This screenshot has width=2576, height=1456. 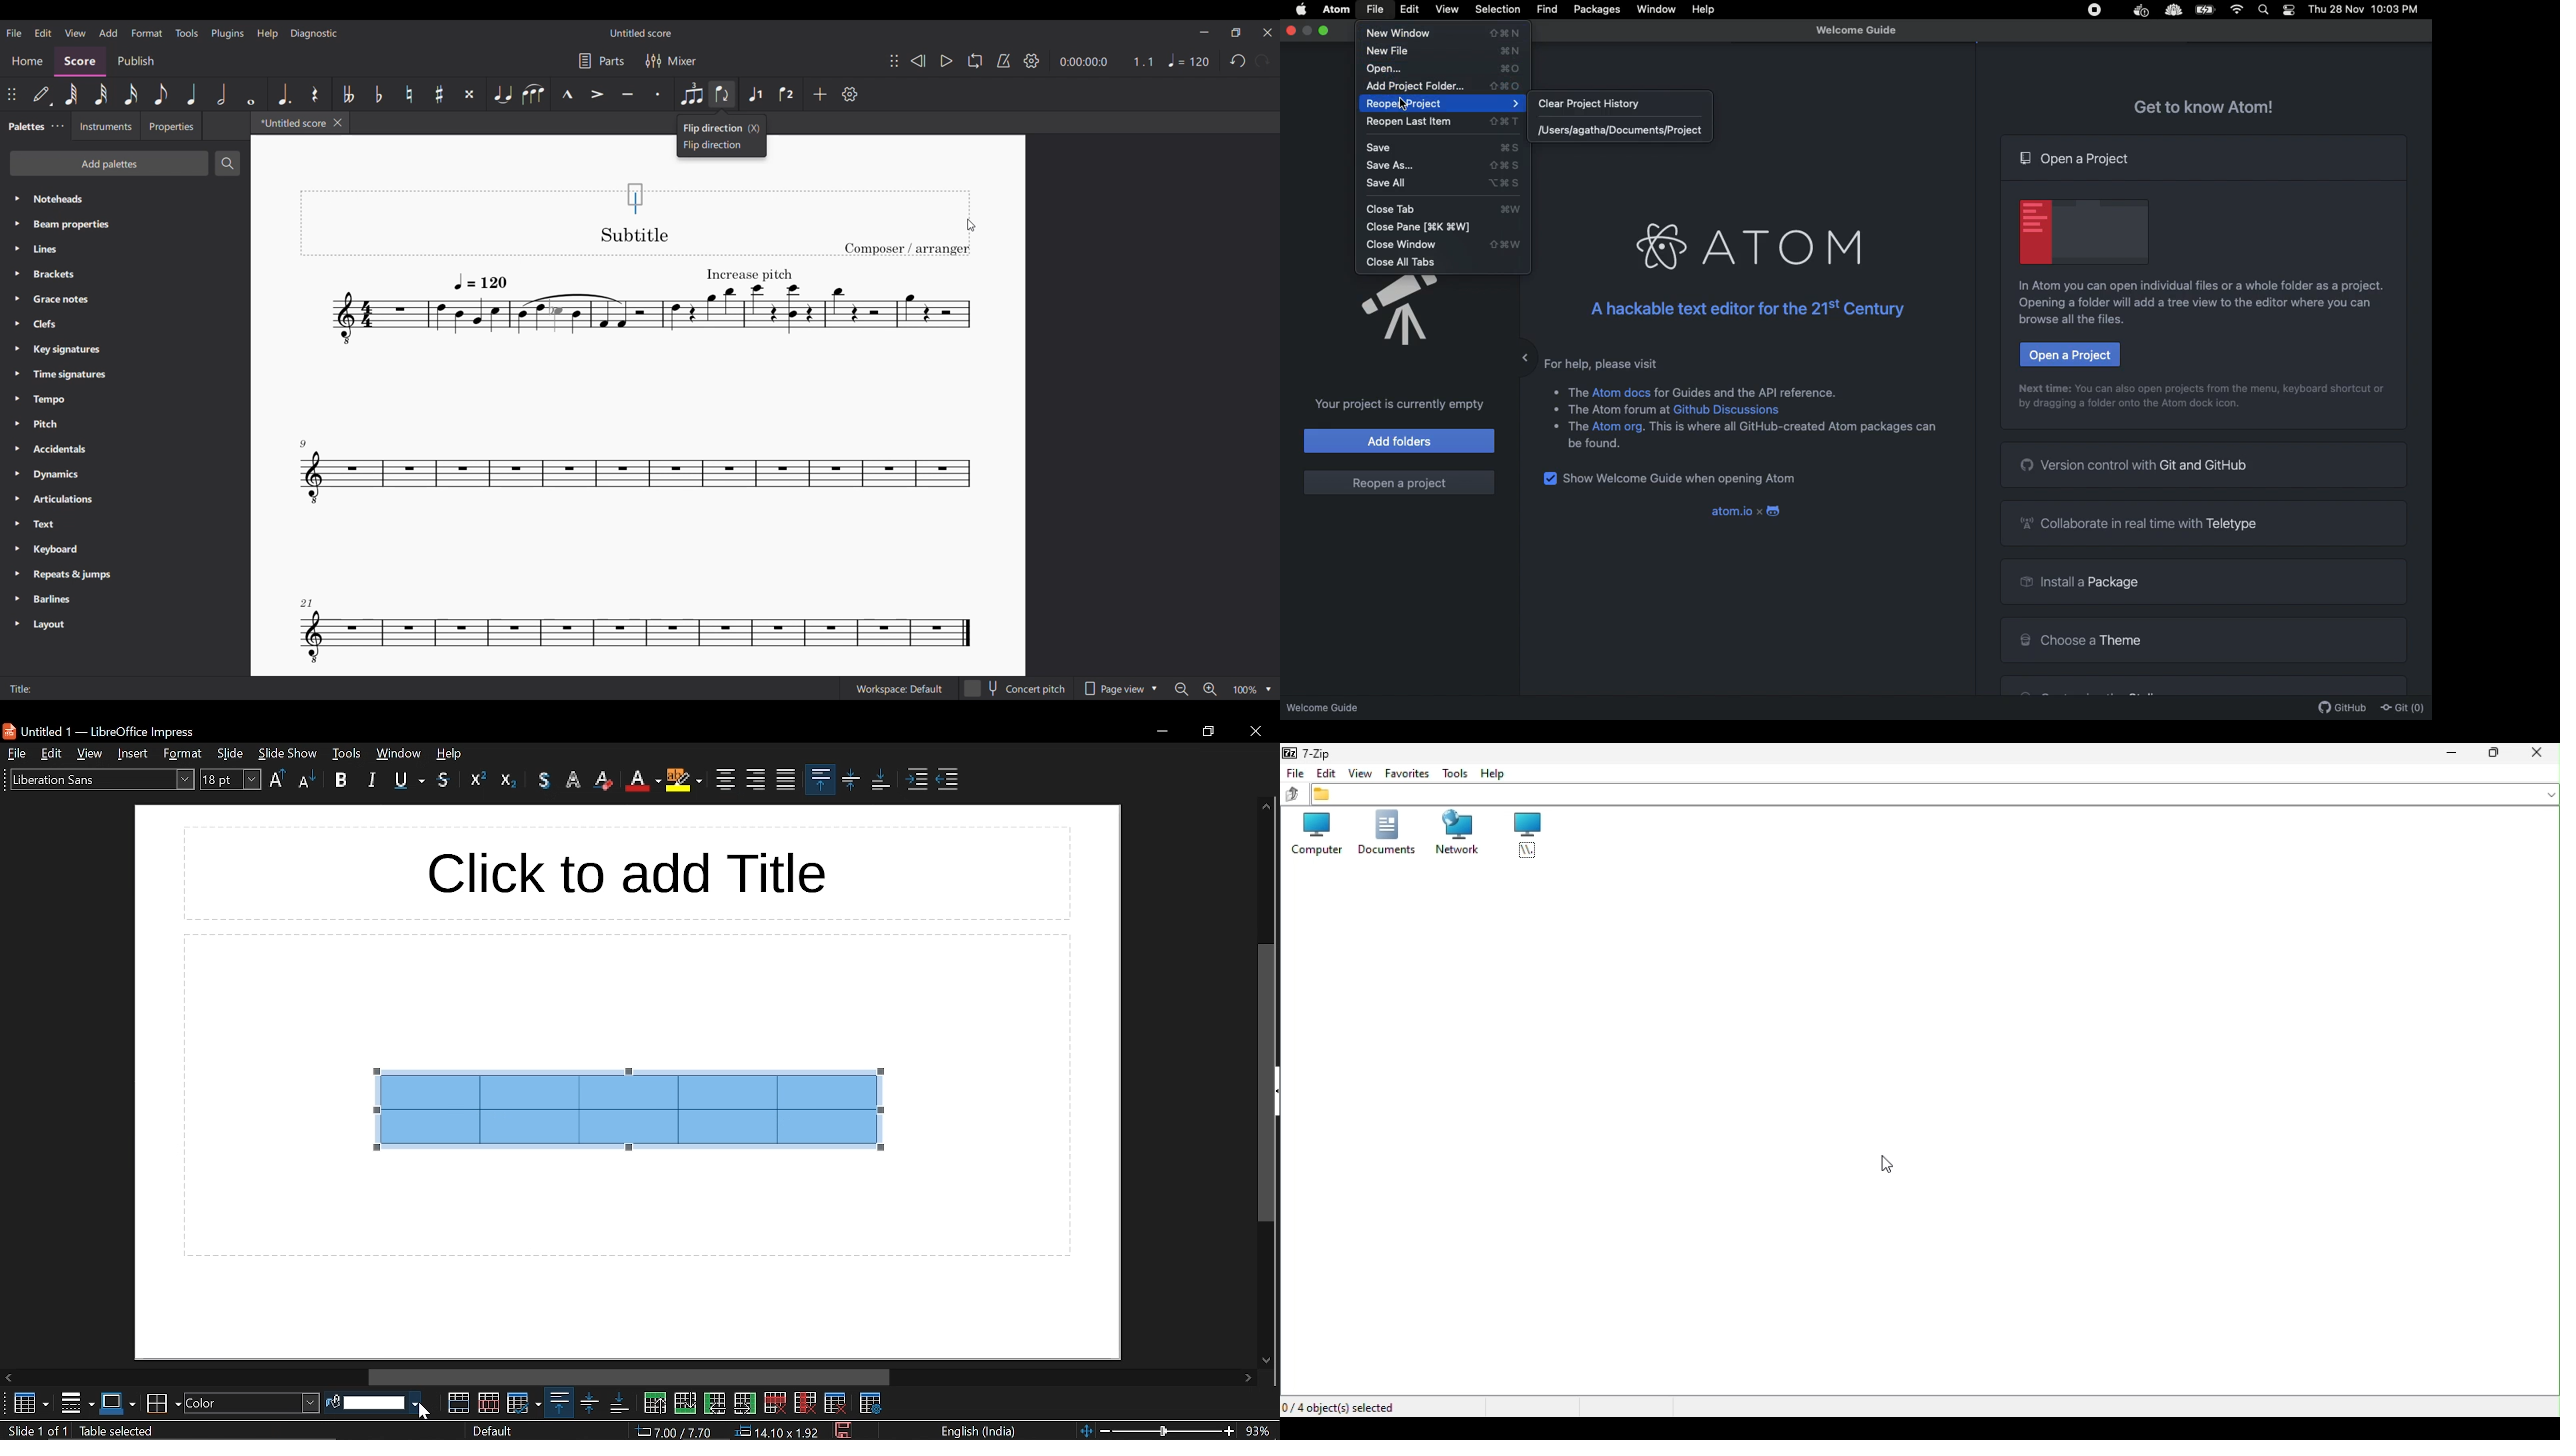 I want to click on underline, so click(x=409, y=781).